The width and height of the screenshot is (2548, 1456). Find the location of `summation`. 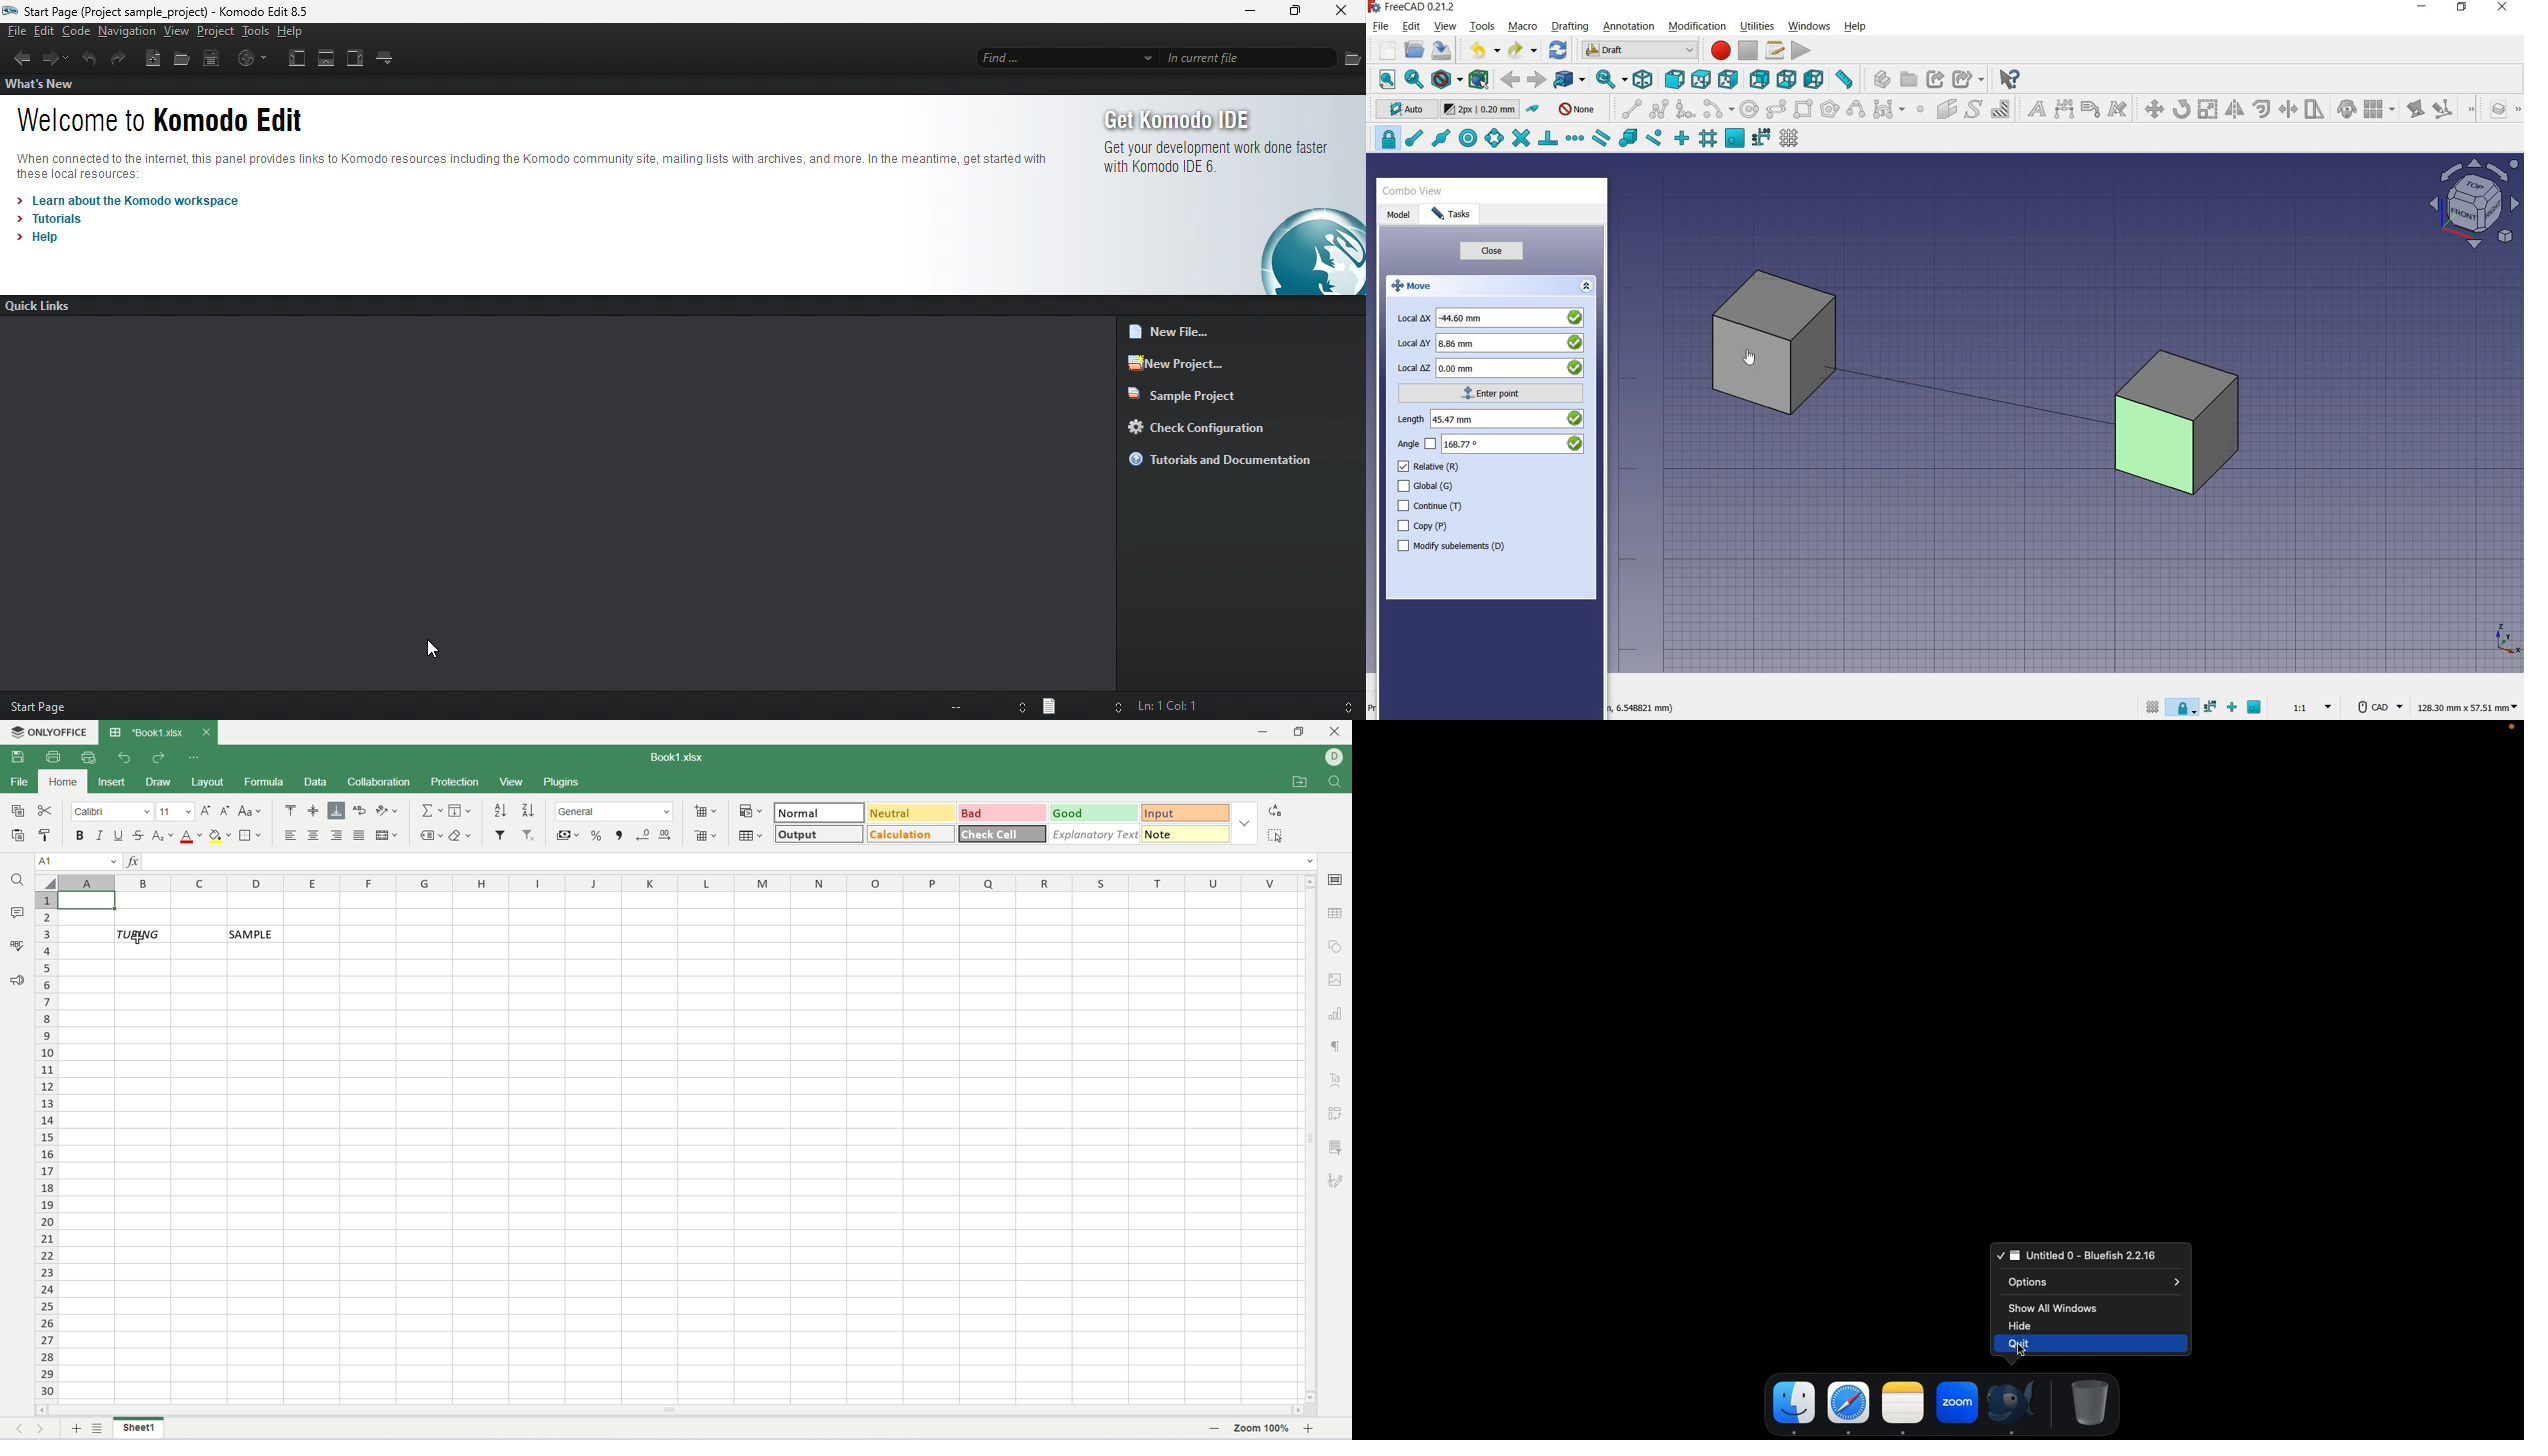

summation is located at coordinates (433, 811).